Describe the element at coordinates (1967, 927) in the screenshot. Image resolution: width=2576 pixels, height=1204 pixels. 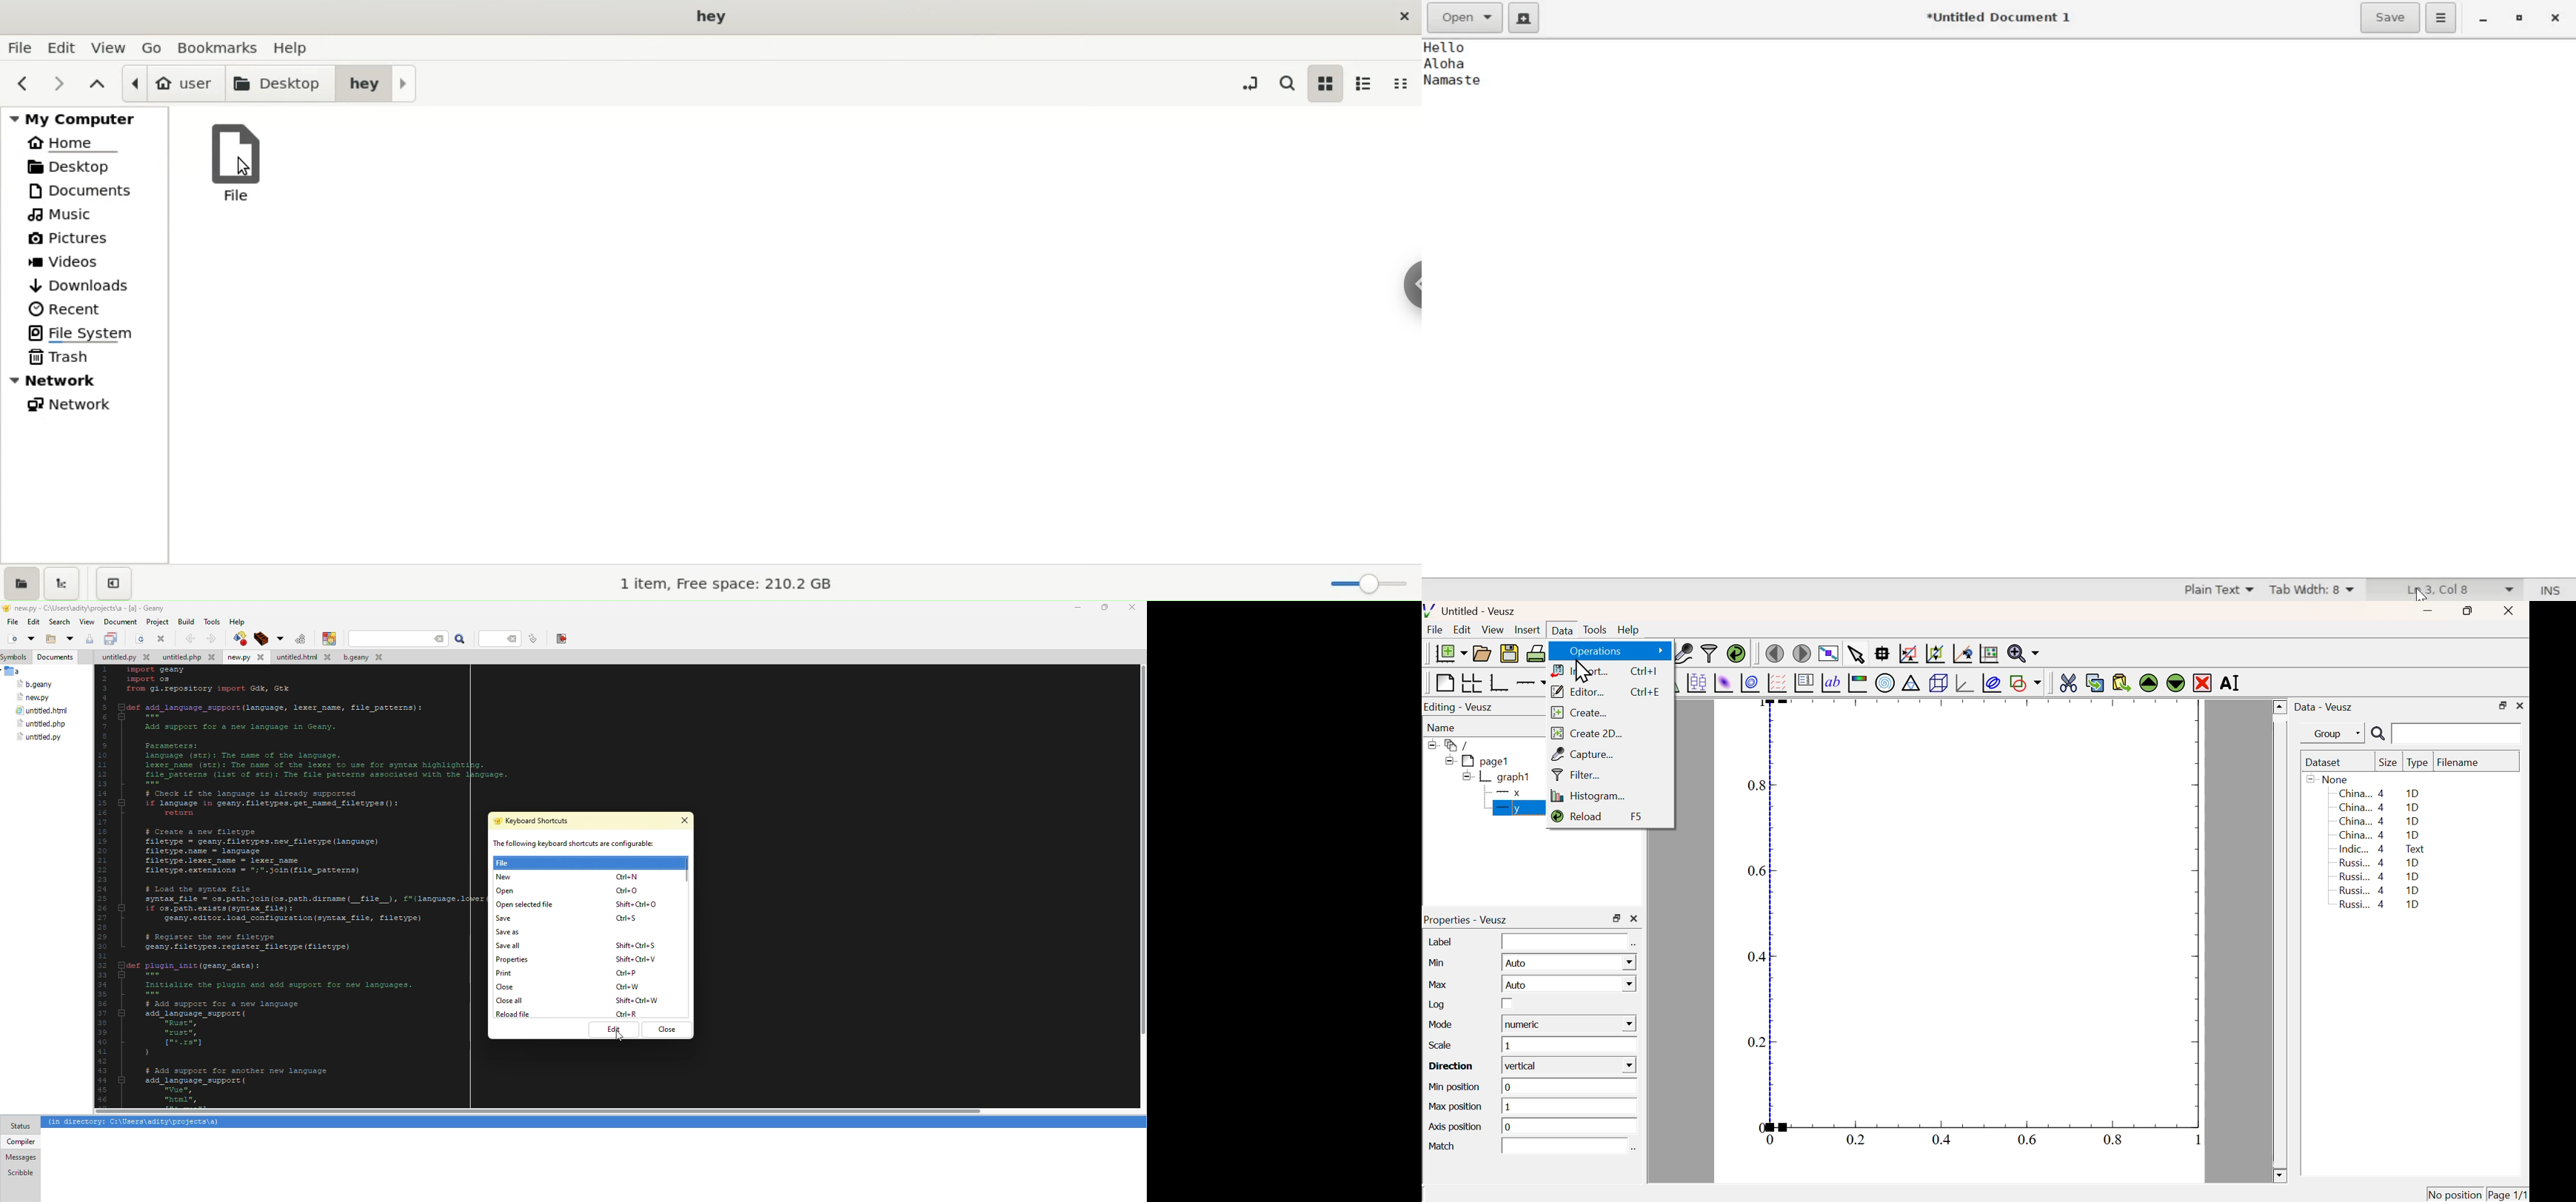
I see `Graph` at that location.